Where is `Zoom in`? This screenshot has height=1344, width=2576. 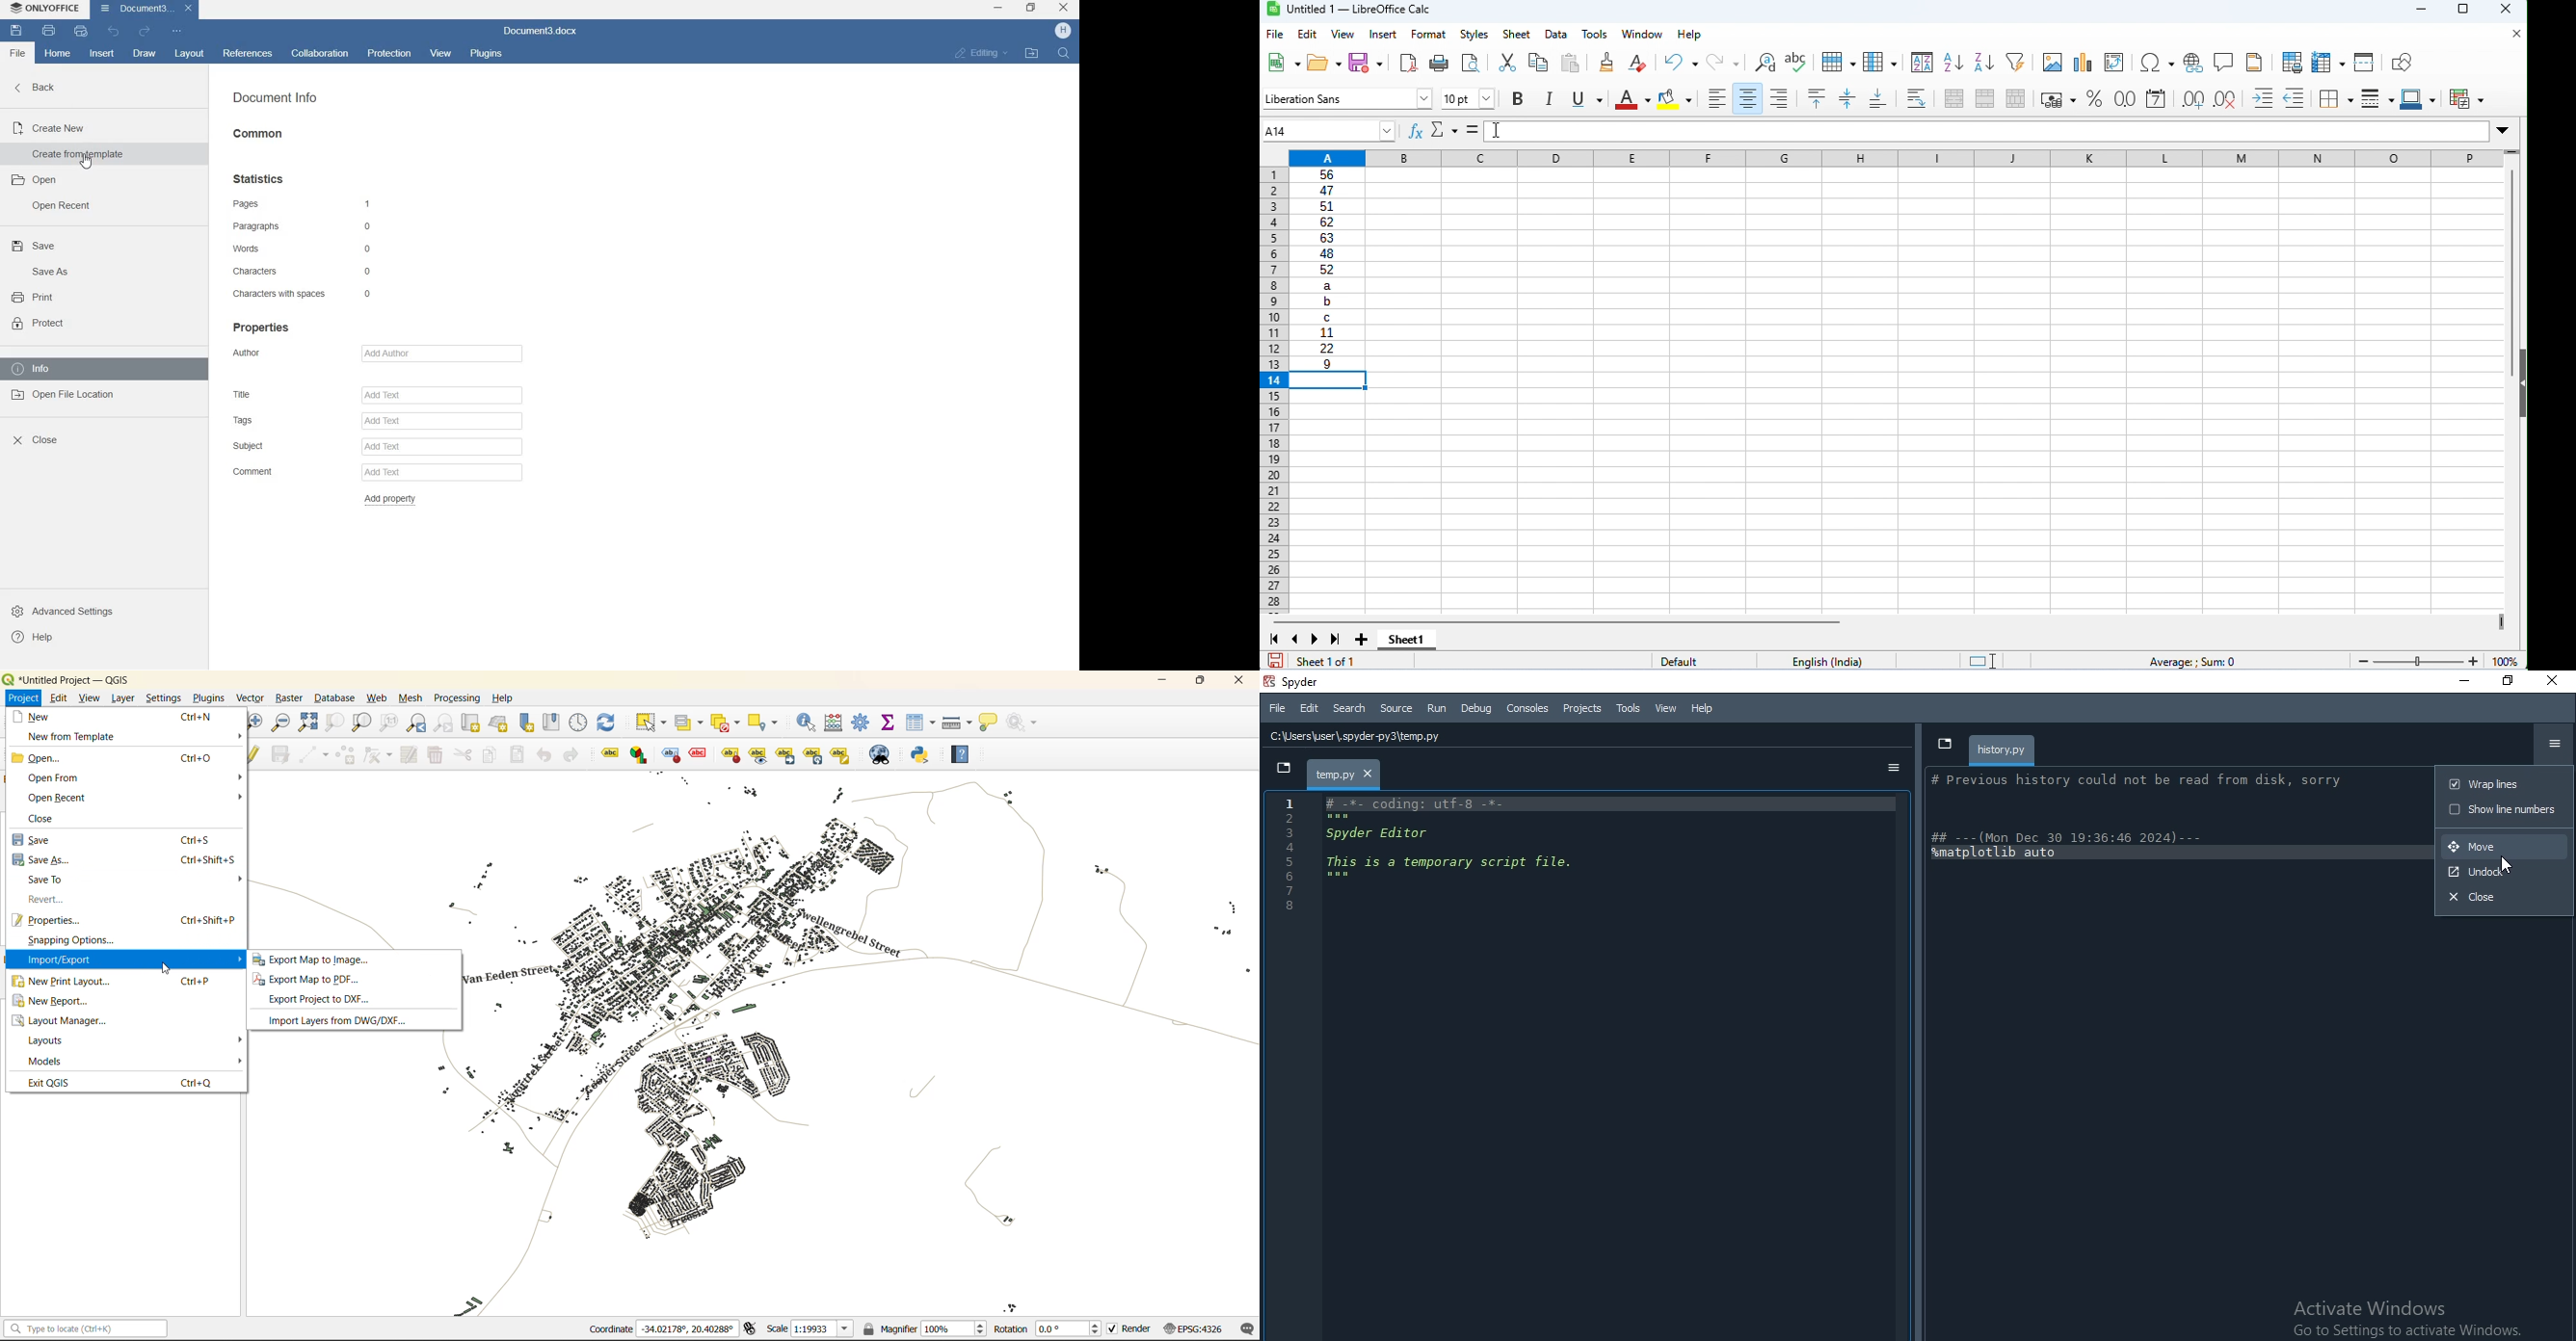
Zoom in is located at coordinates (2474, 661).